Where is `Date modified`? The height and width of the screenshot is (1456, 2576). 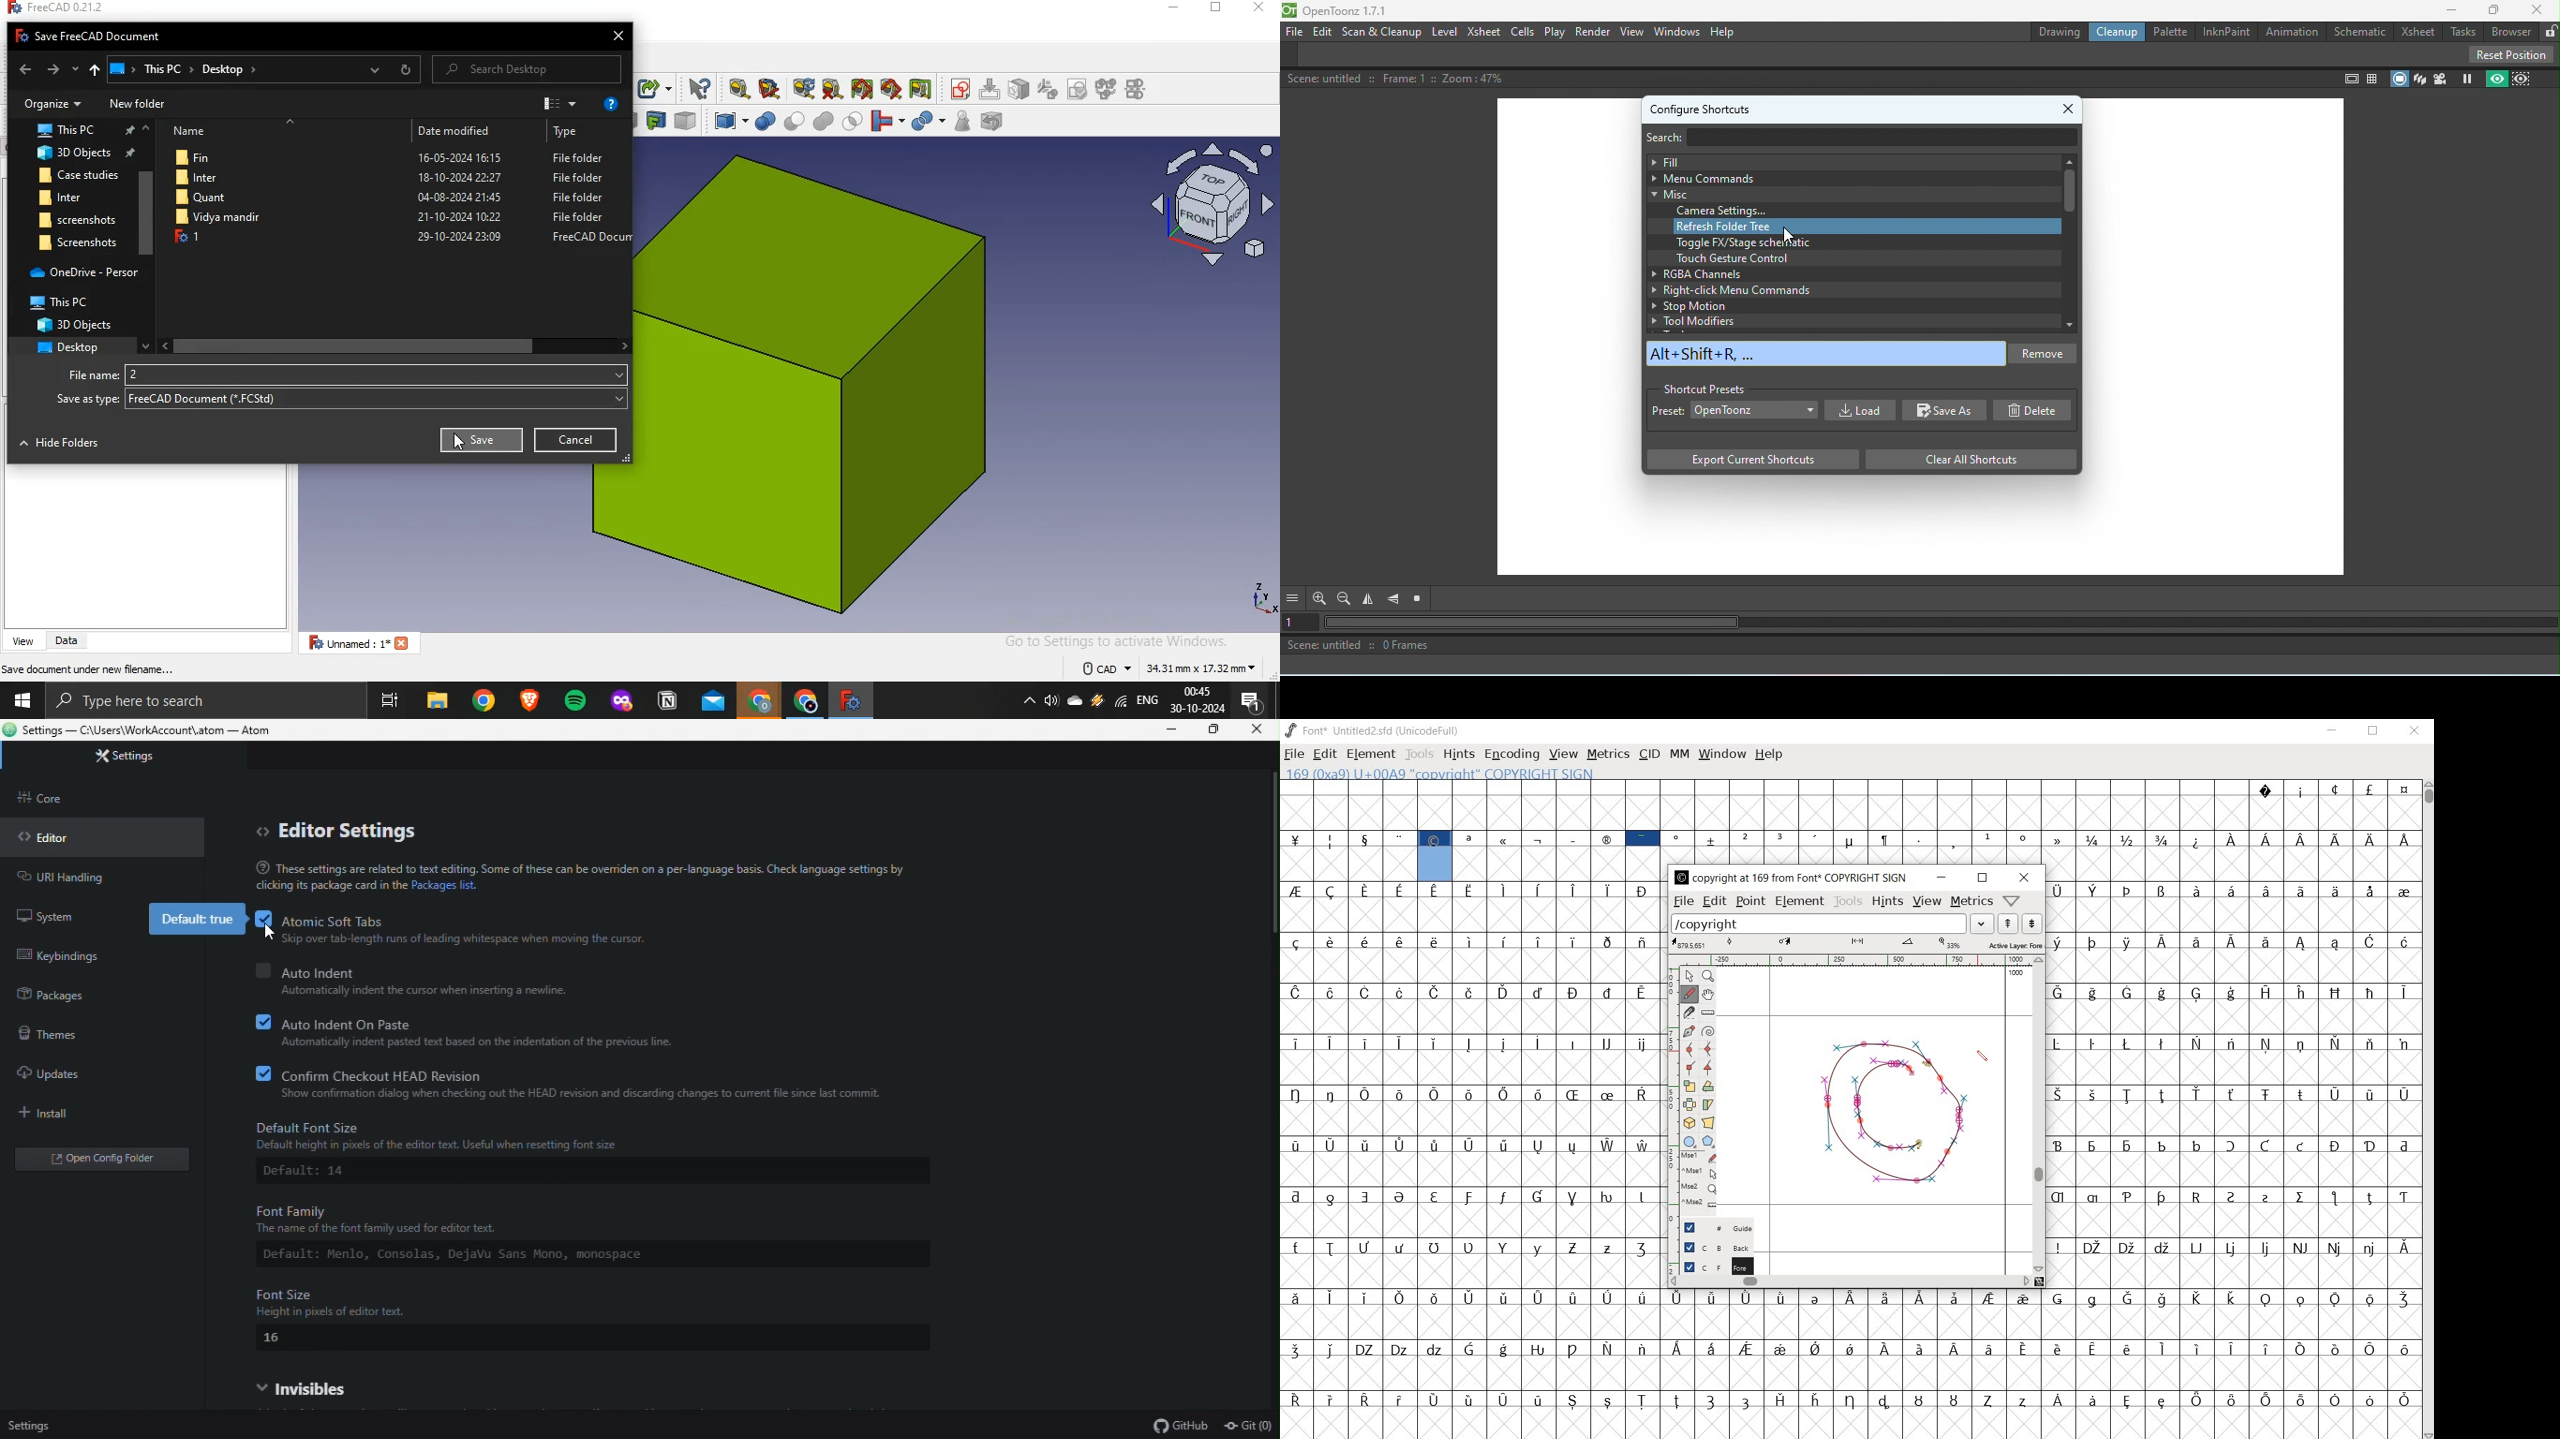
Date modified is located at coordinates (452, 131).